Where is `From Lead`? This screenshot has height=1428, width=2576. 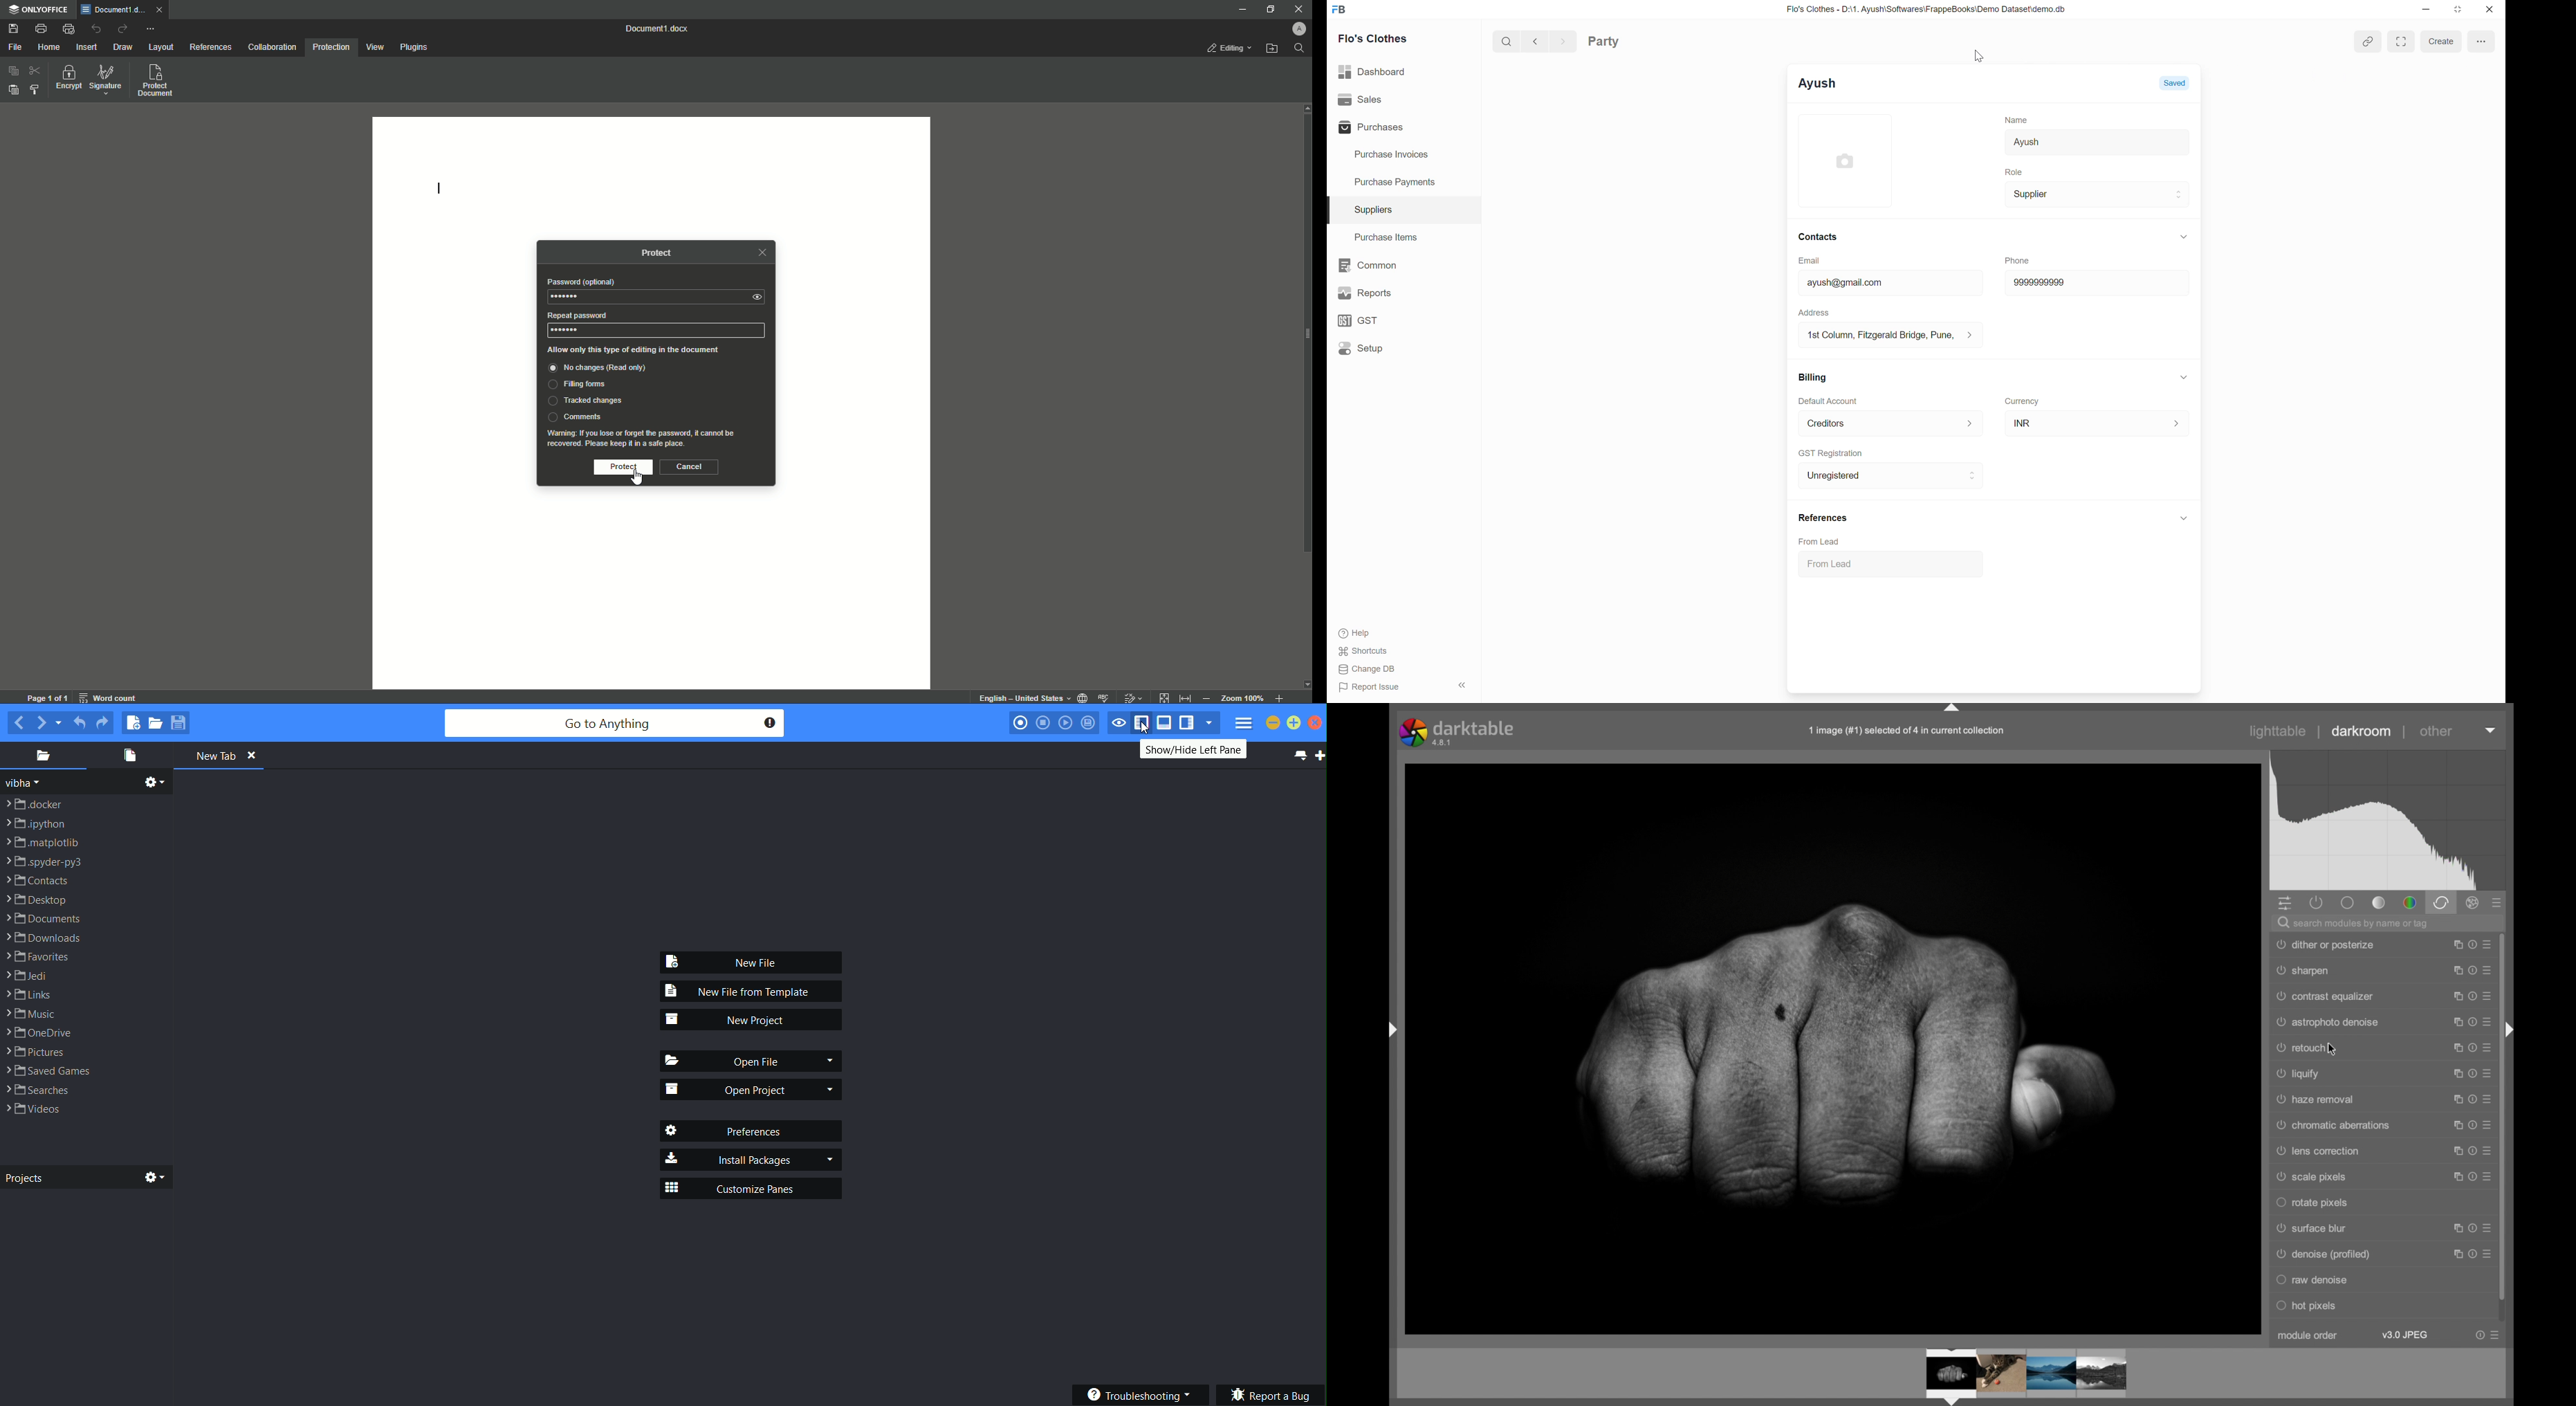 From Lead is located at coordinates (1891, 564).